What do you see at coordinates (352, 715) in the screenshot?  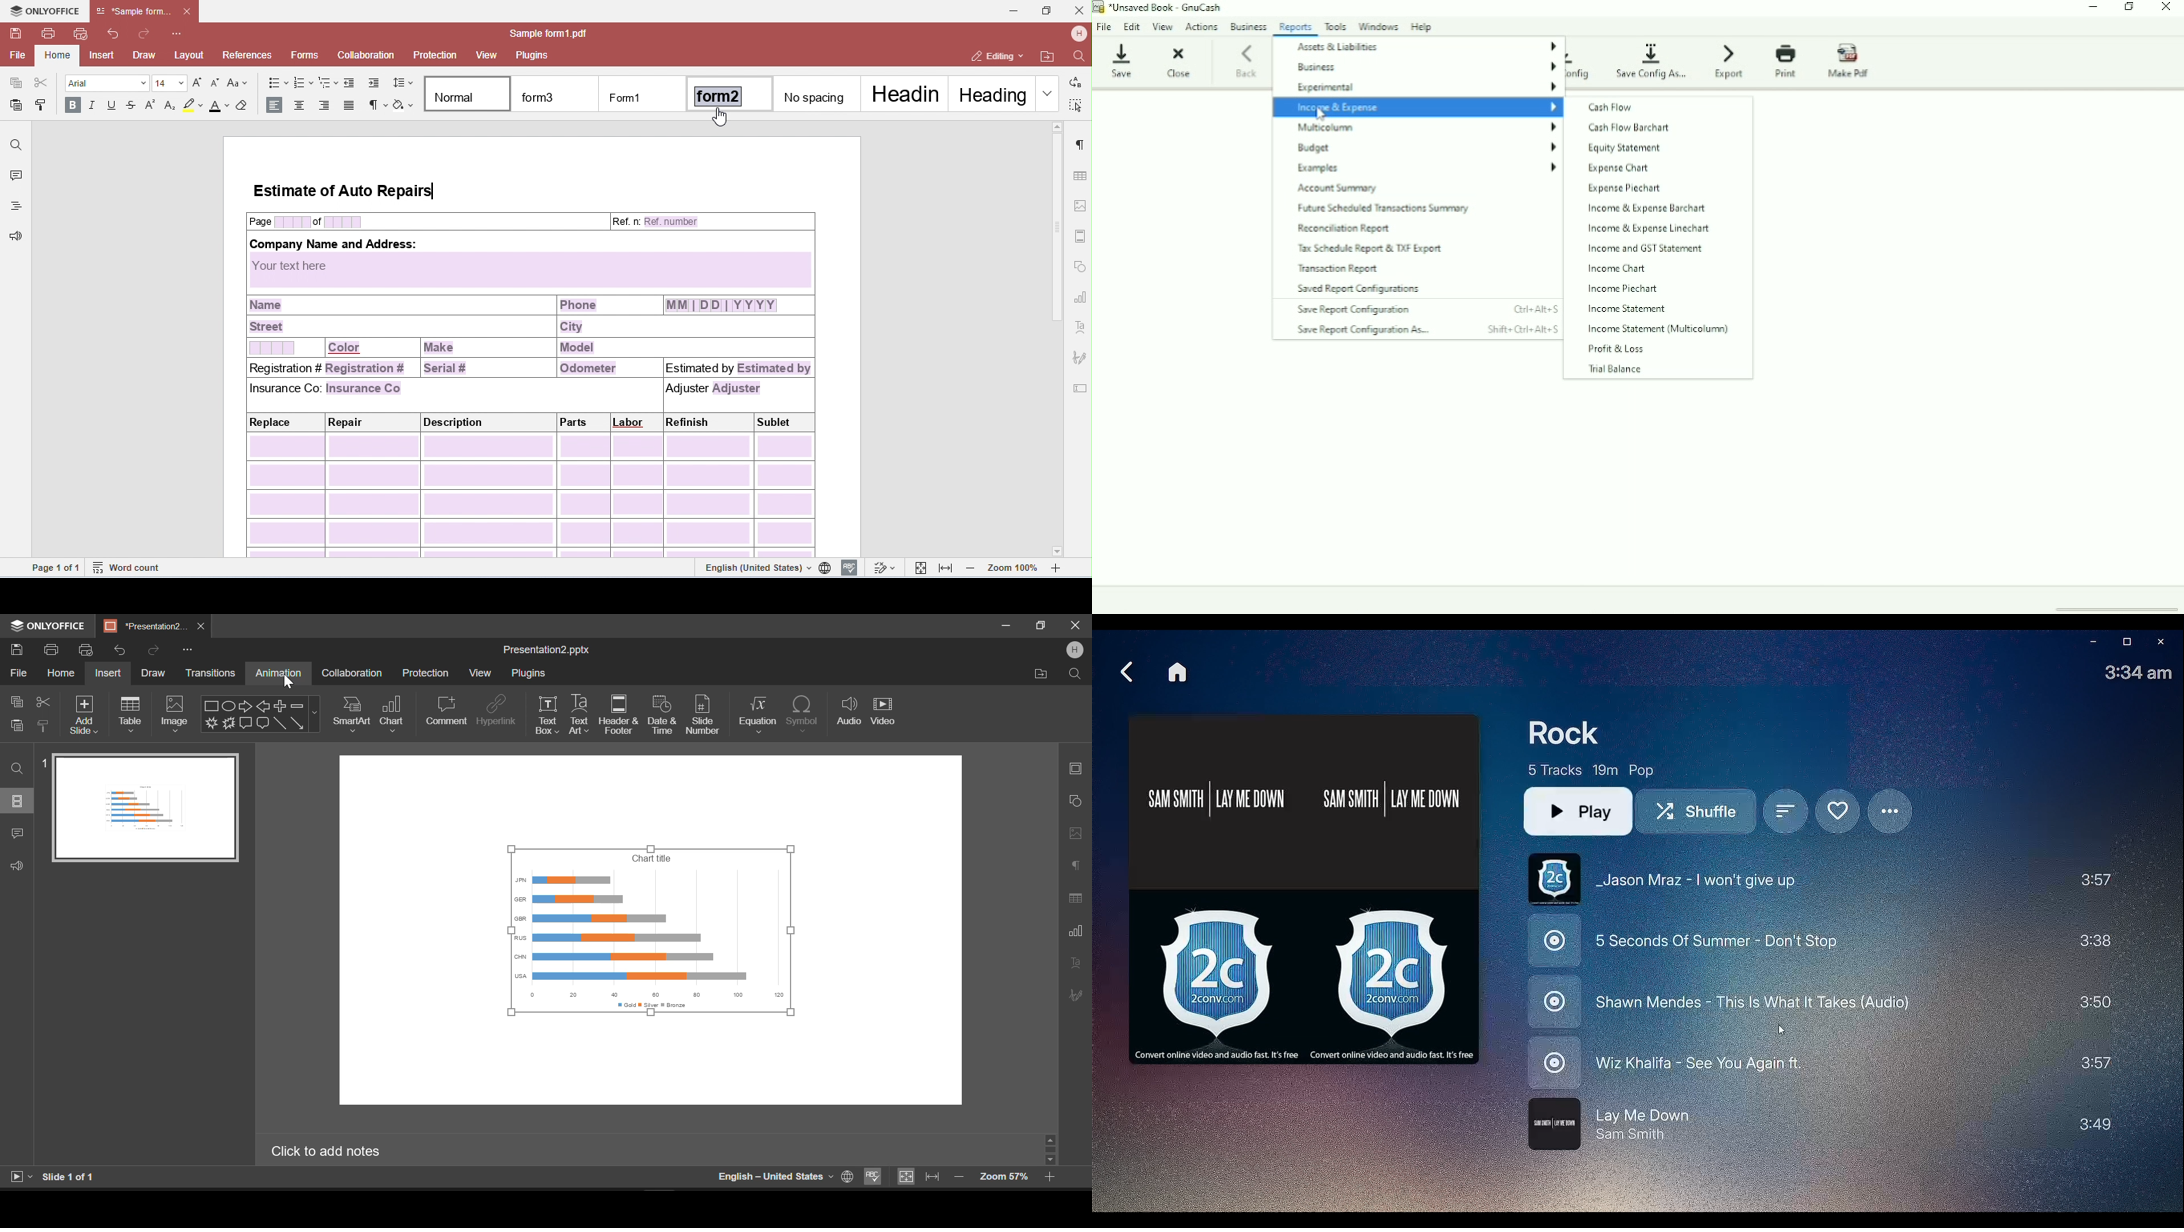 I see `SmartArt` at bounding box center [352, 715].